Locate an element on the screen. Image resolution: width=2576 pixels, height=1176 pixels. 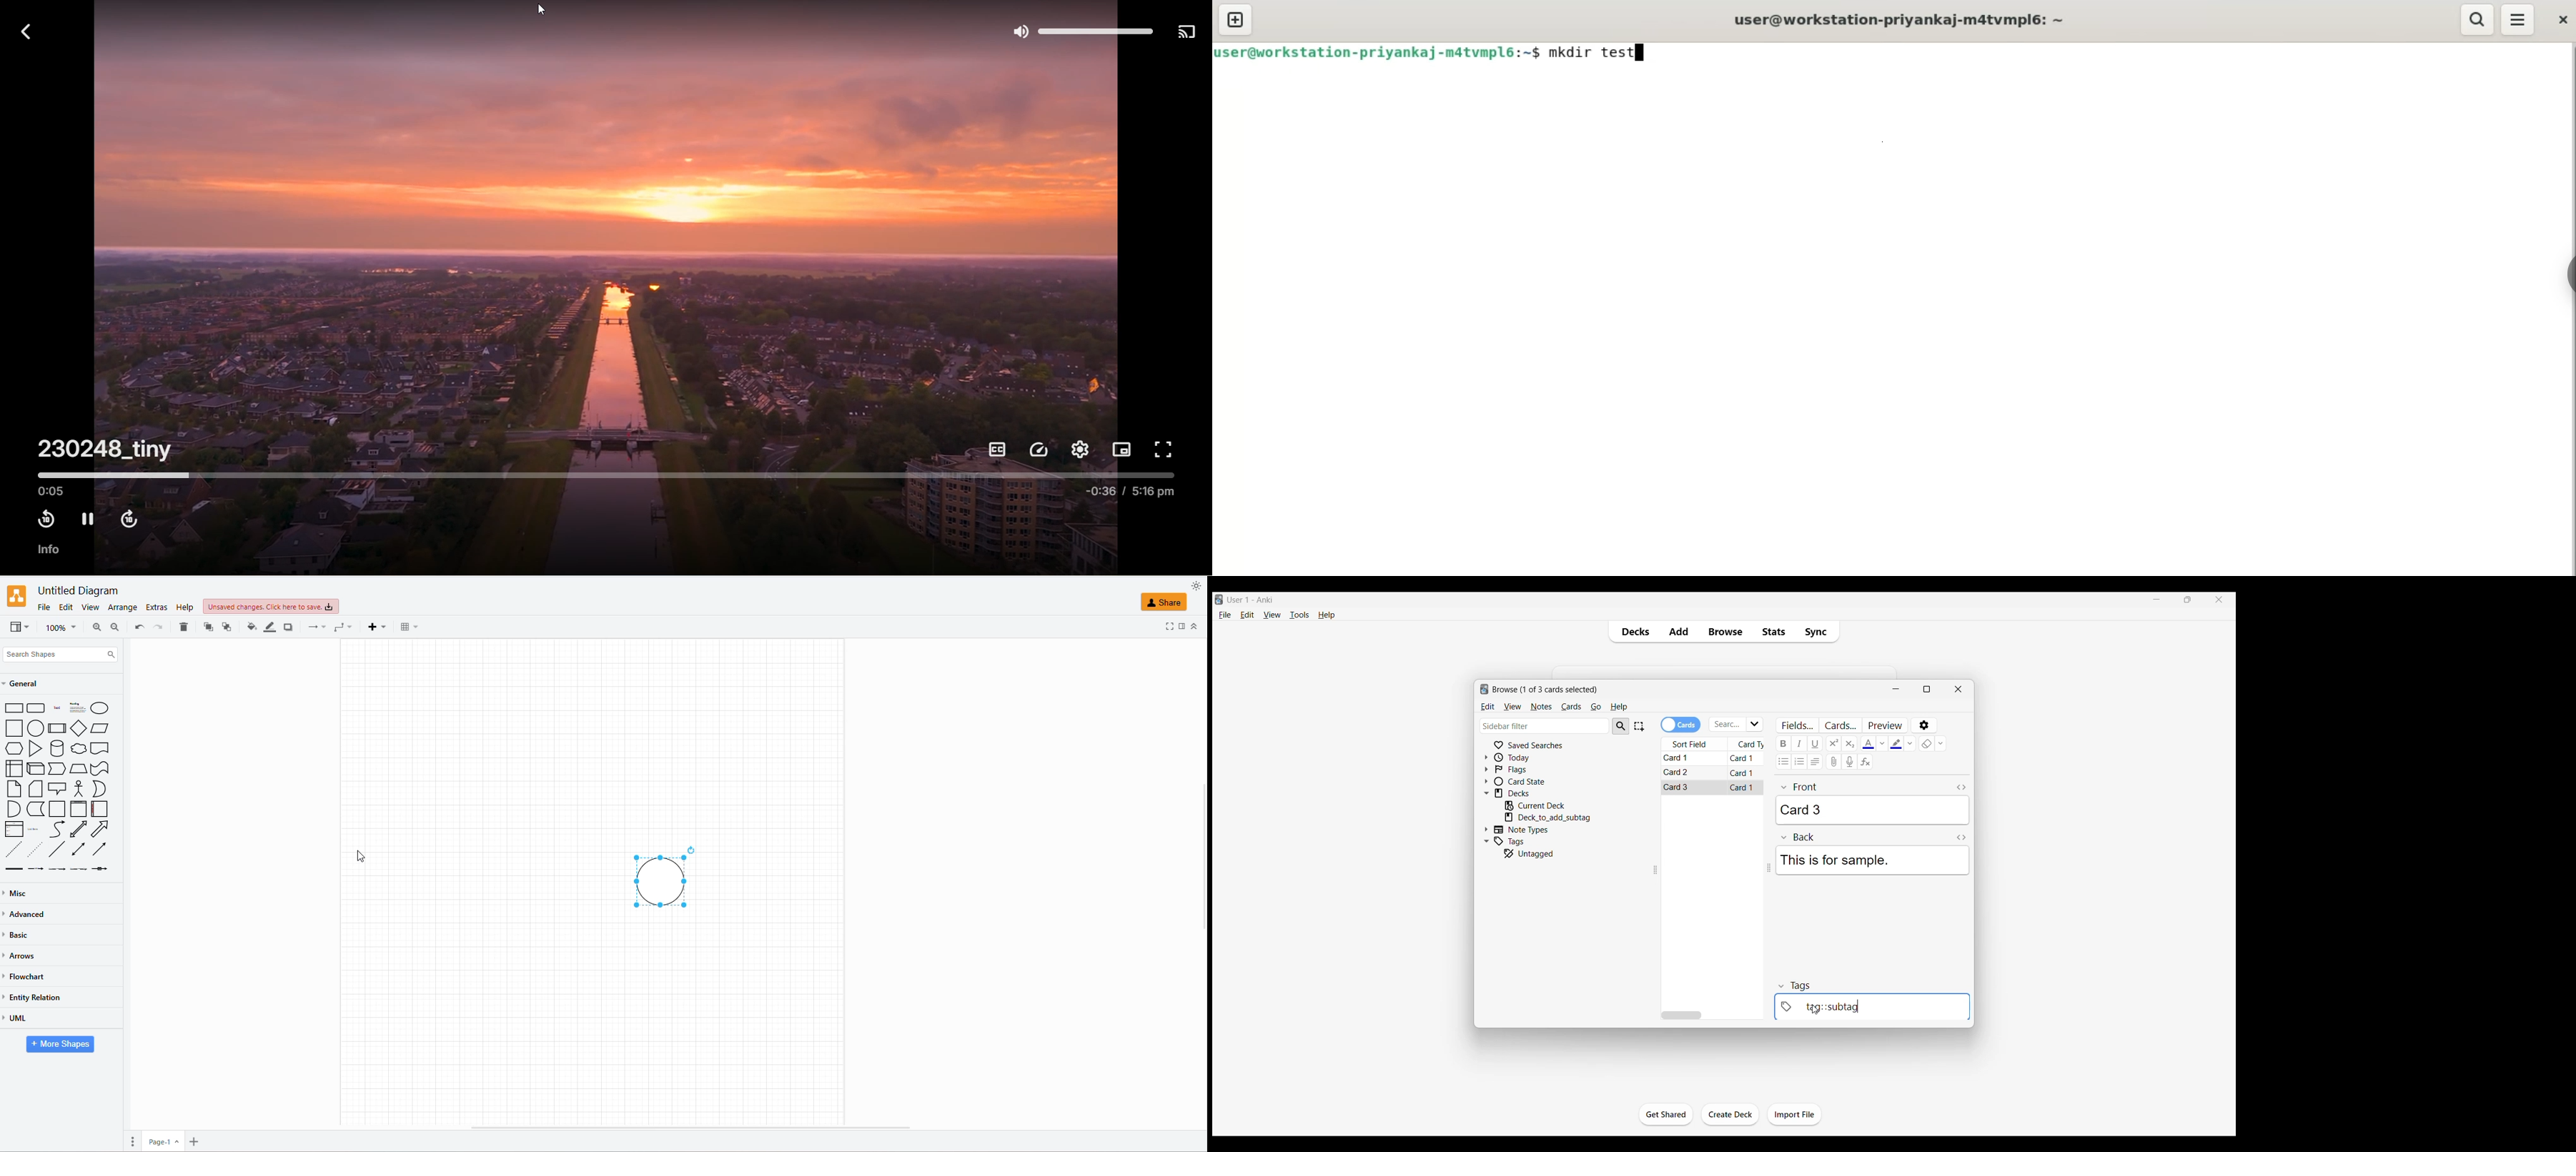
Edit menu is located at coordinates (1247, 614).